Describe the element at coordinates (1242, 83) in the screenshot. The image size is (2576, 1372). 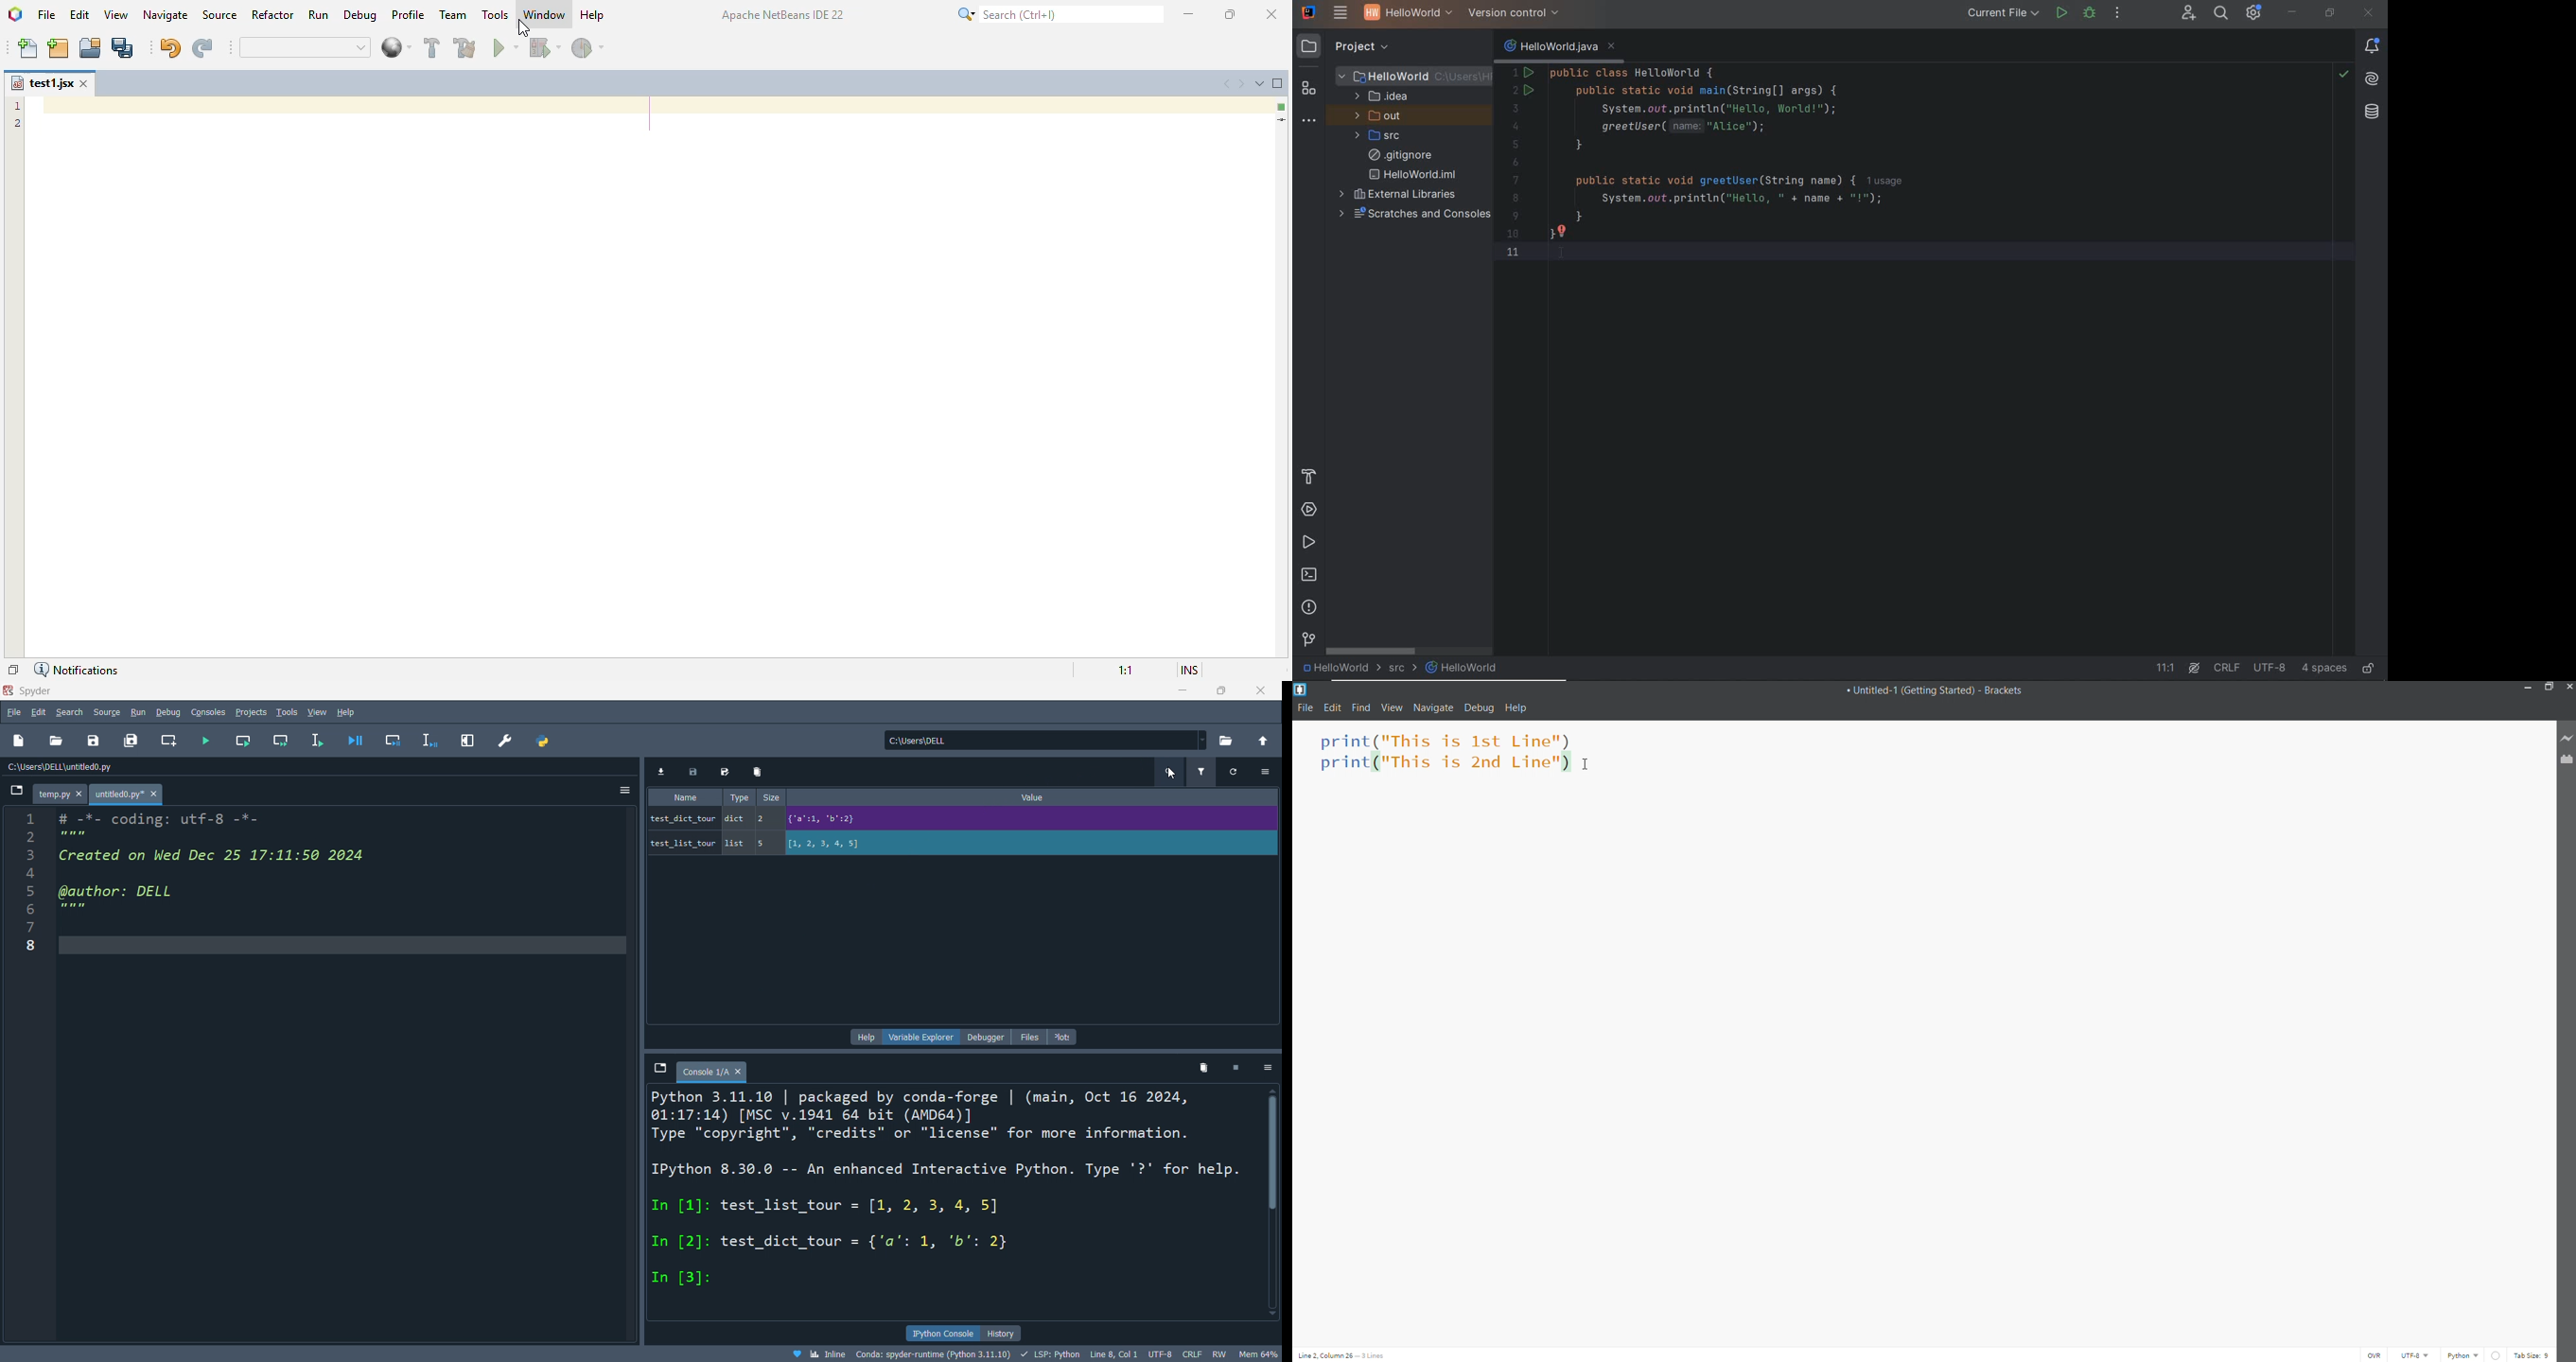
I see `scroll documents right` at that location.